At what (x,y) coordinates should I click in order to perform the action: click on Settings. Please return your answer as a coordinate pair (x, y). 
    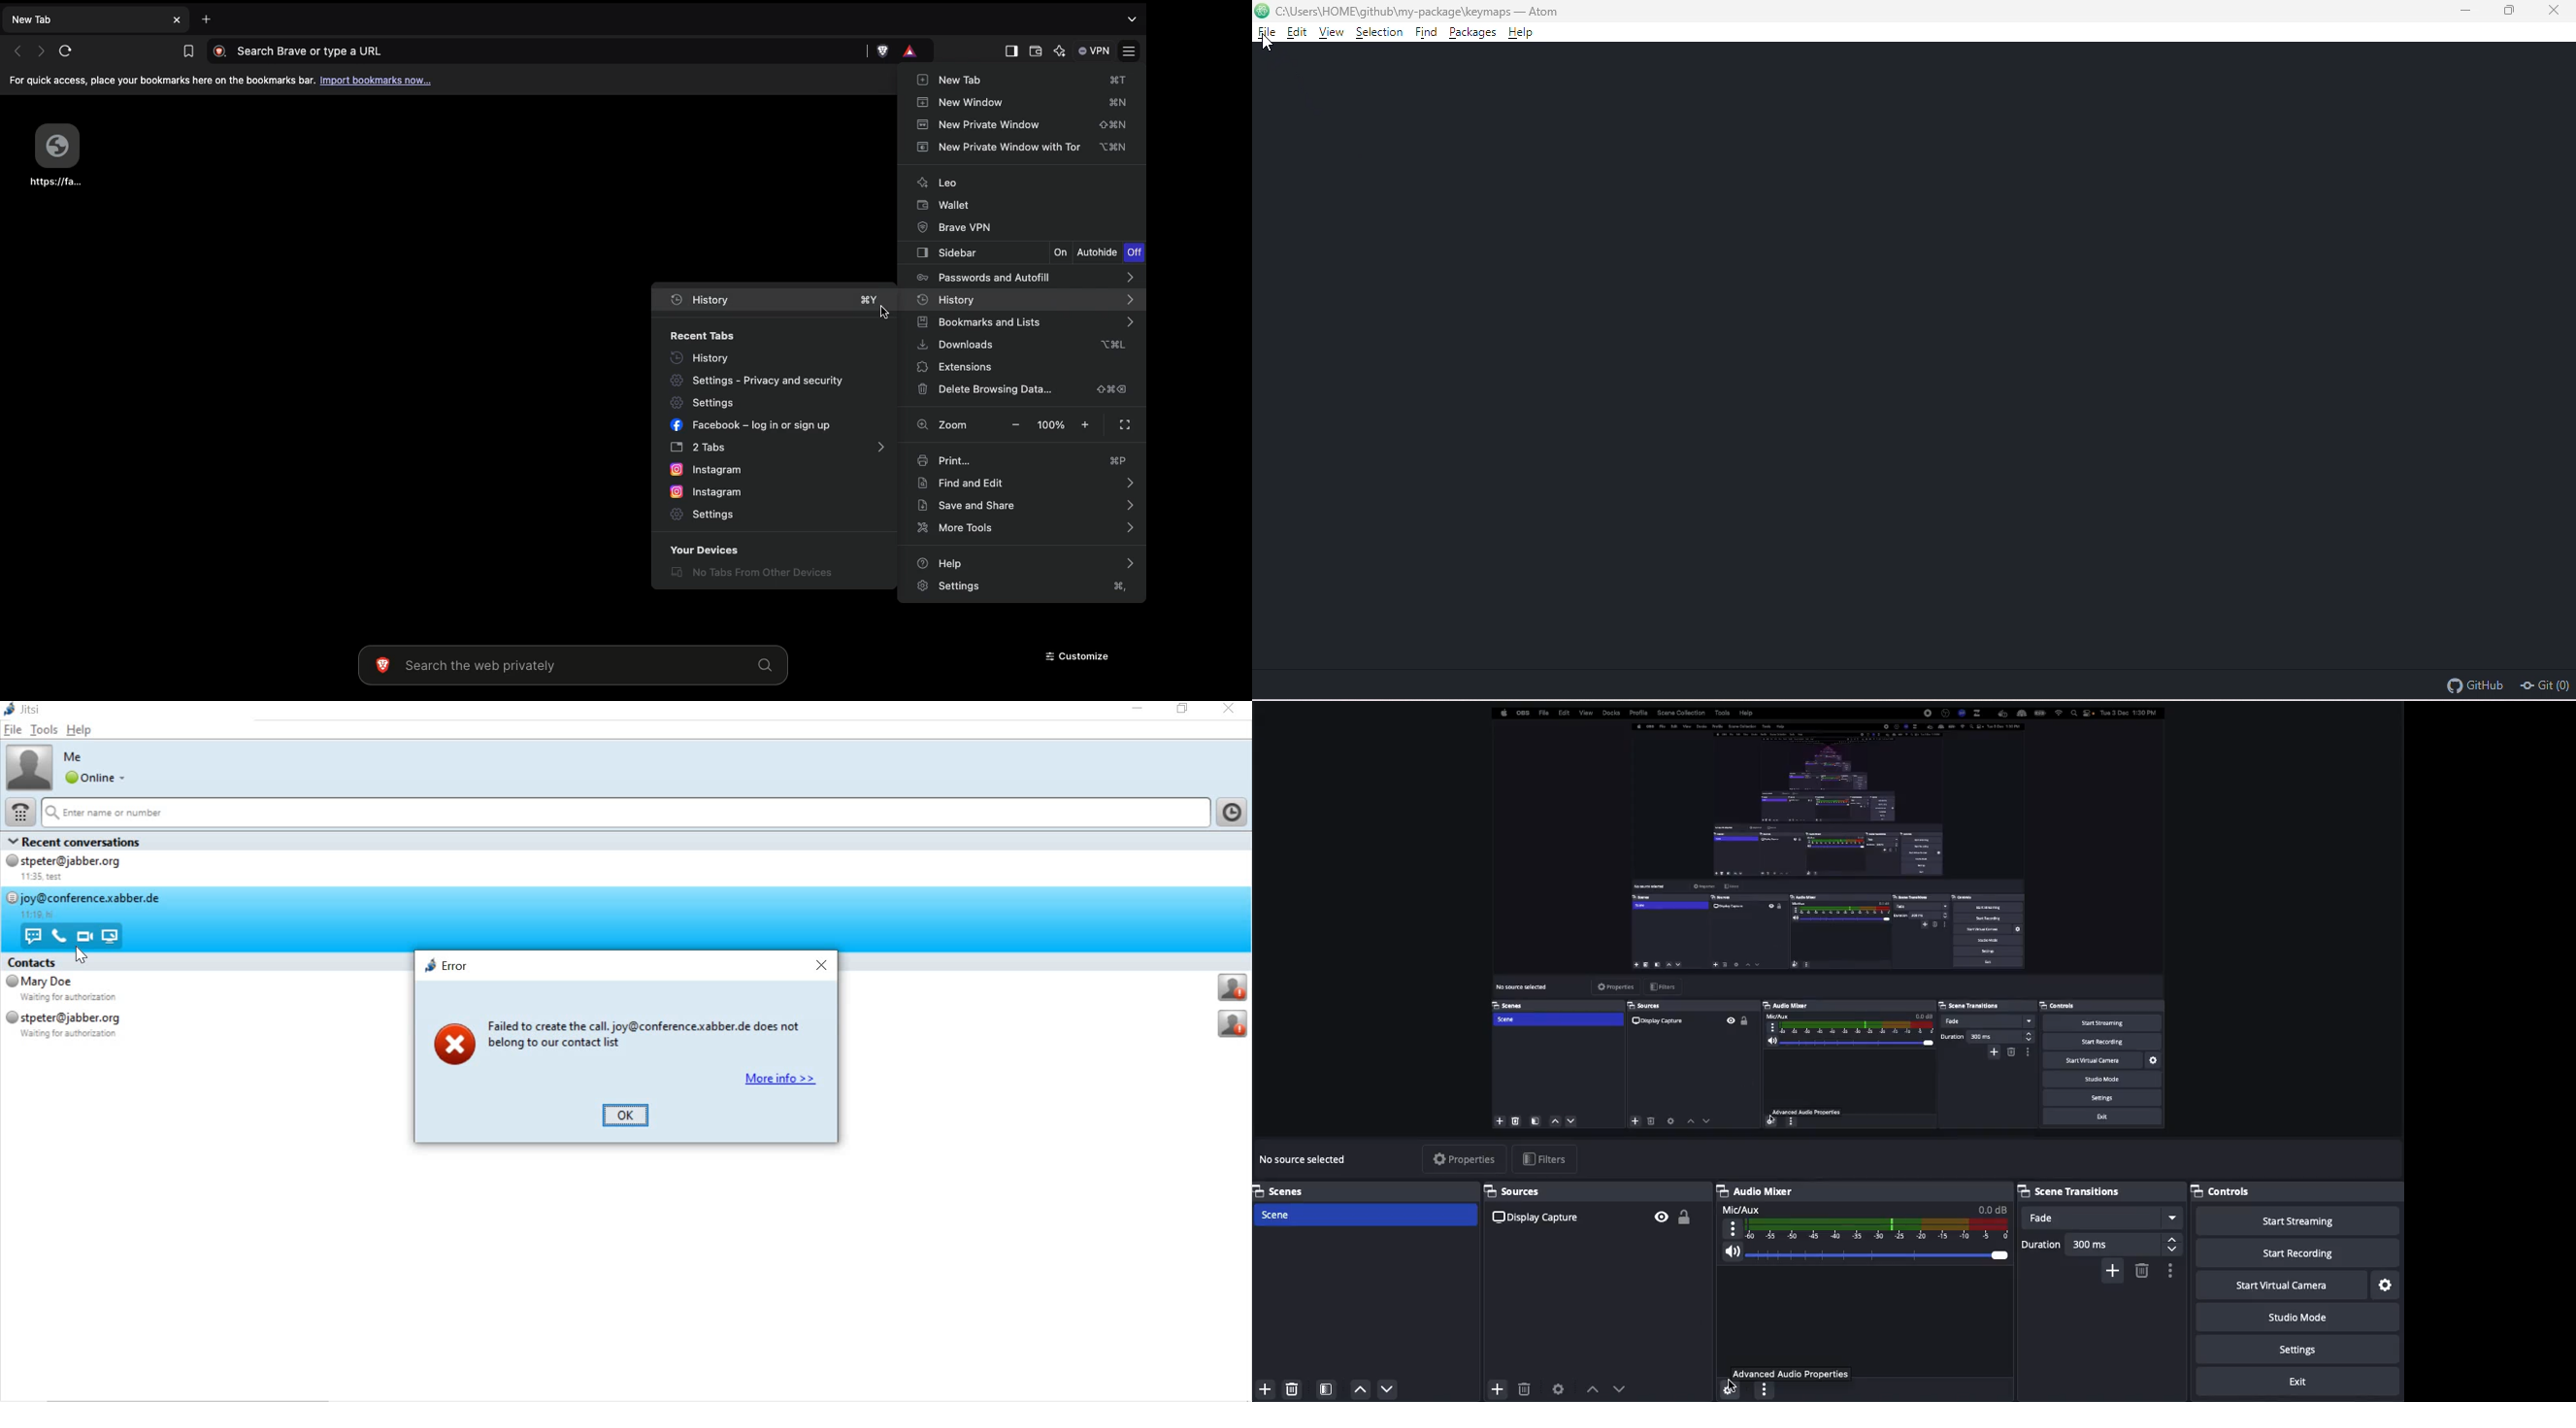
    Looking at the image, I should click on (2387, 1286).